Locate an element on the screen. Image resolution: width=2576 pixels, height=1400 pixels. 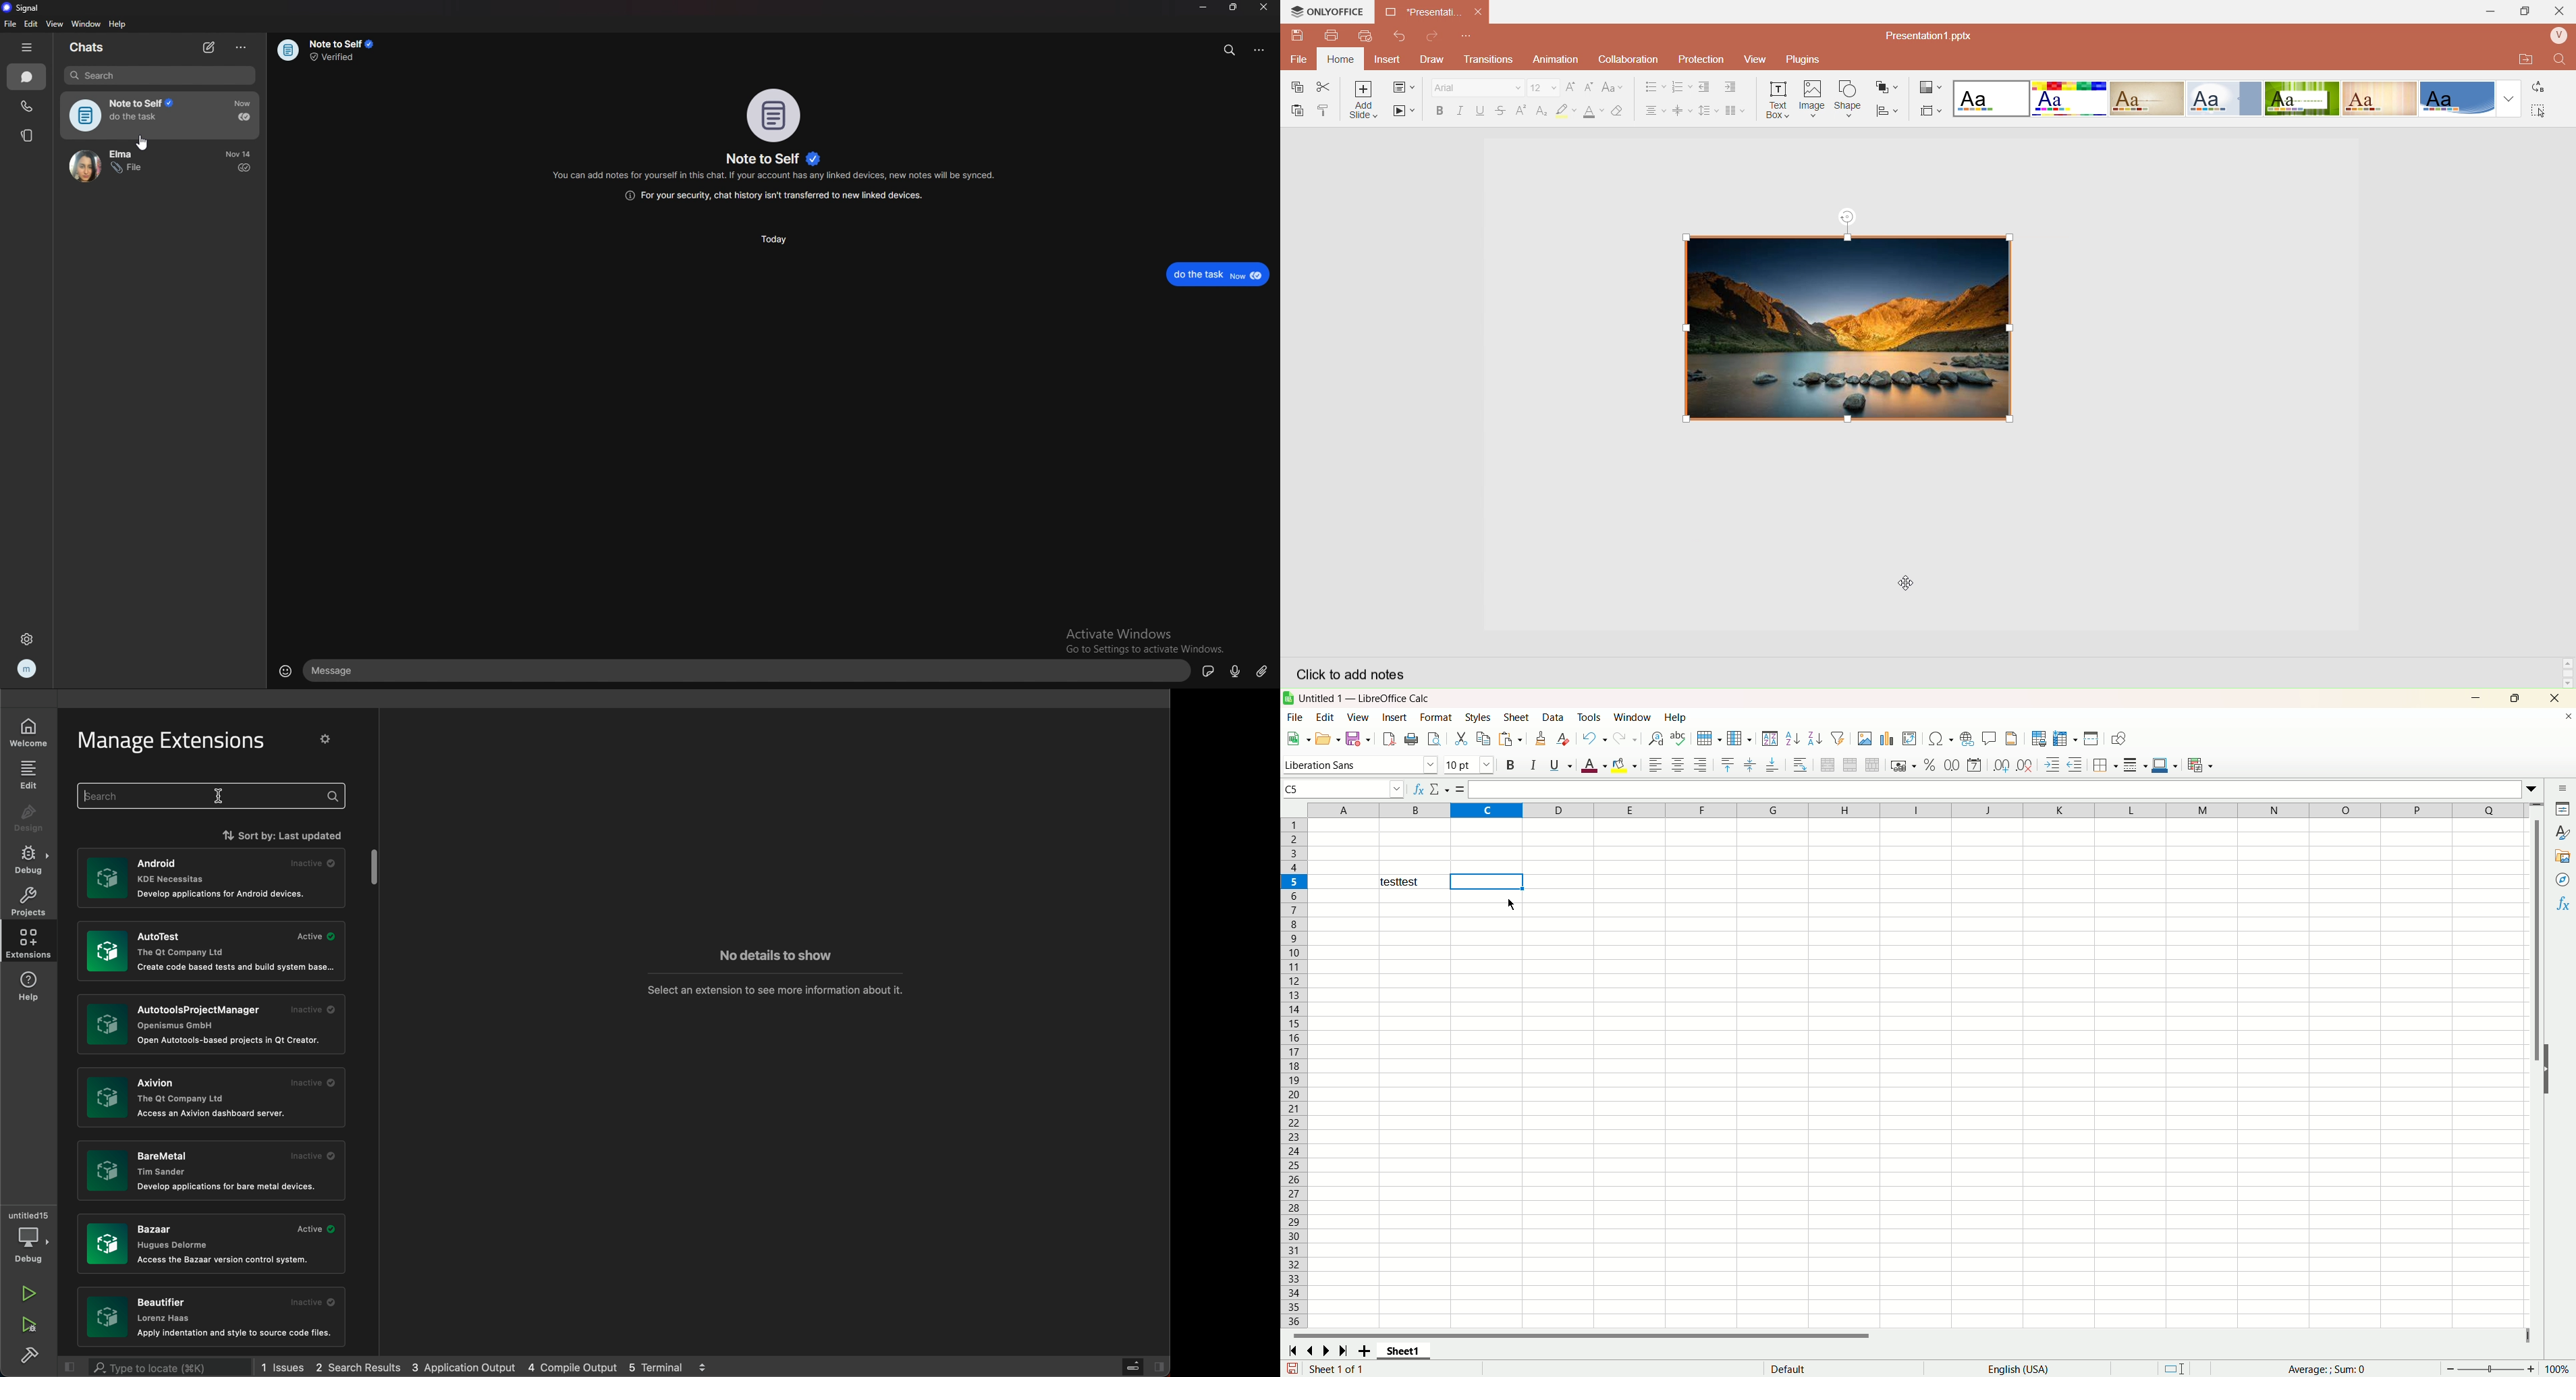
gallery is located at coordinates (2560, 857).